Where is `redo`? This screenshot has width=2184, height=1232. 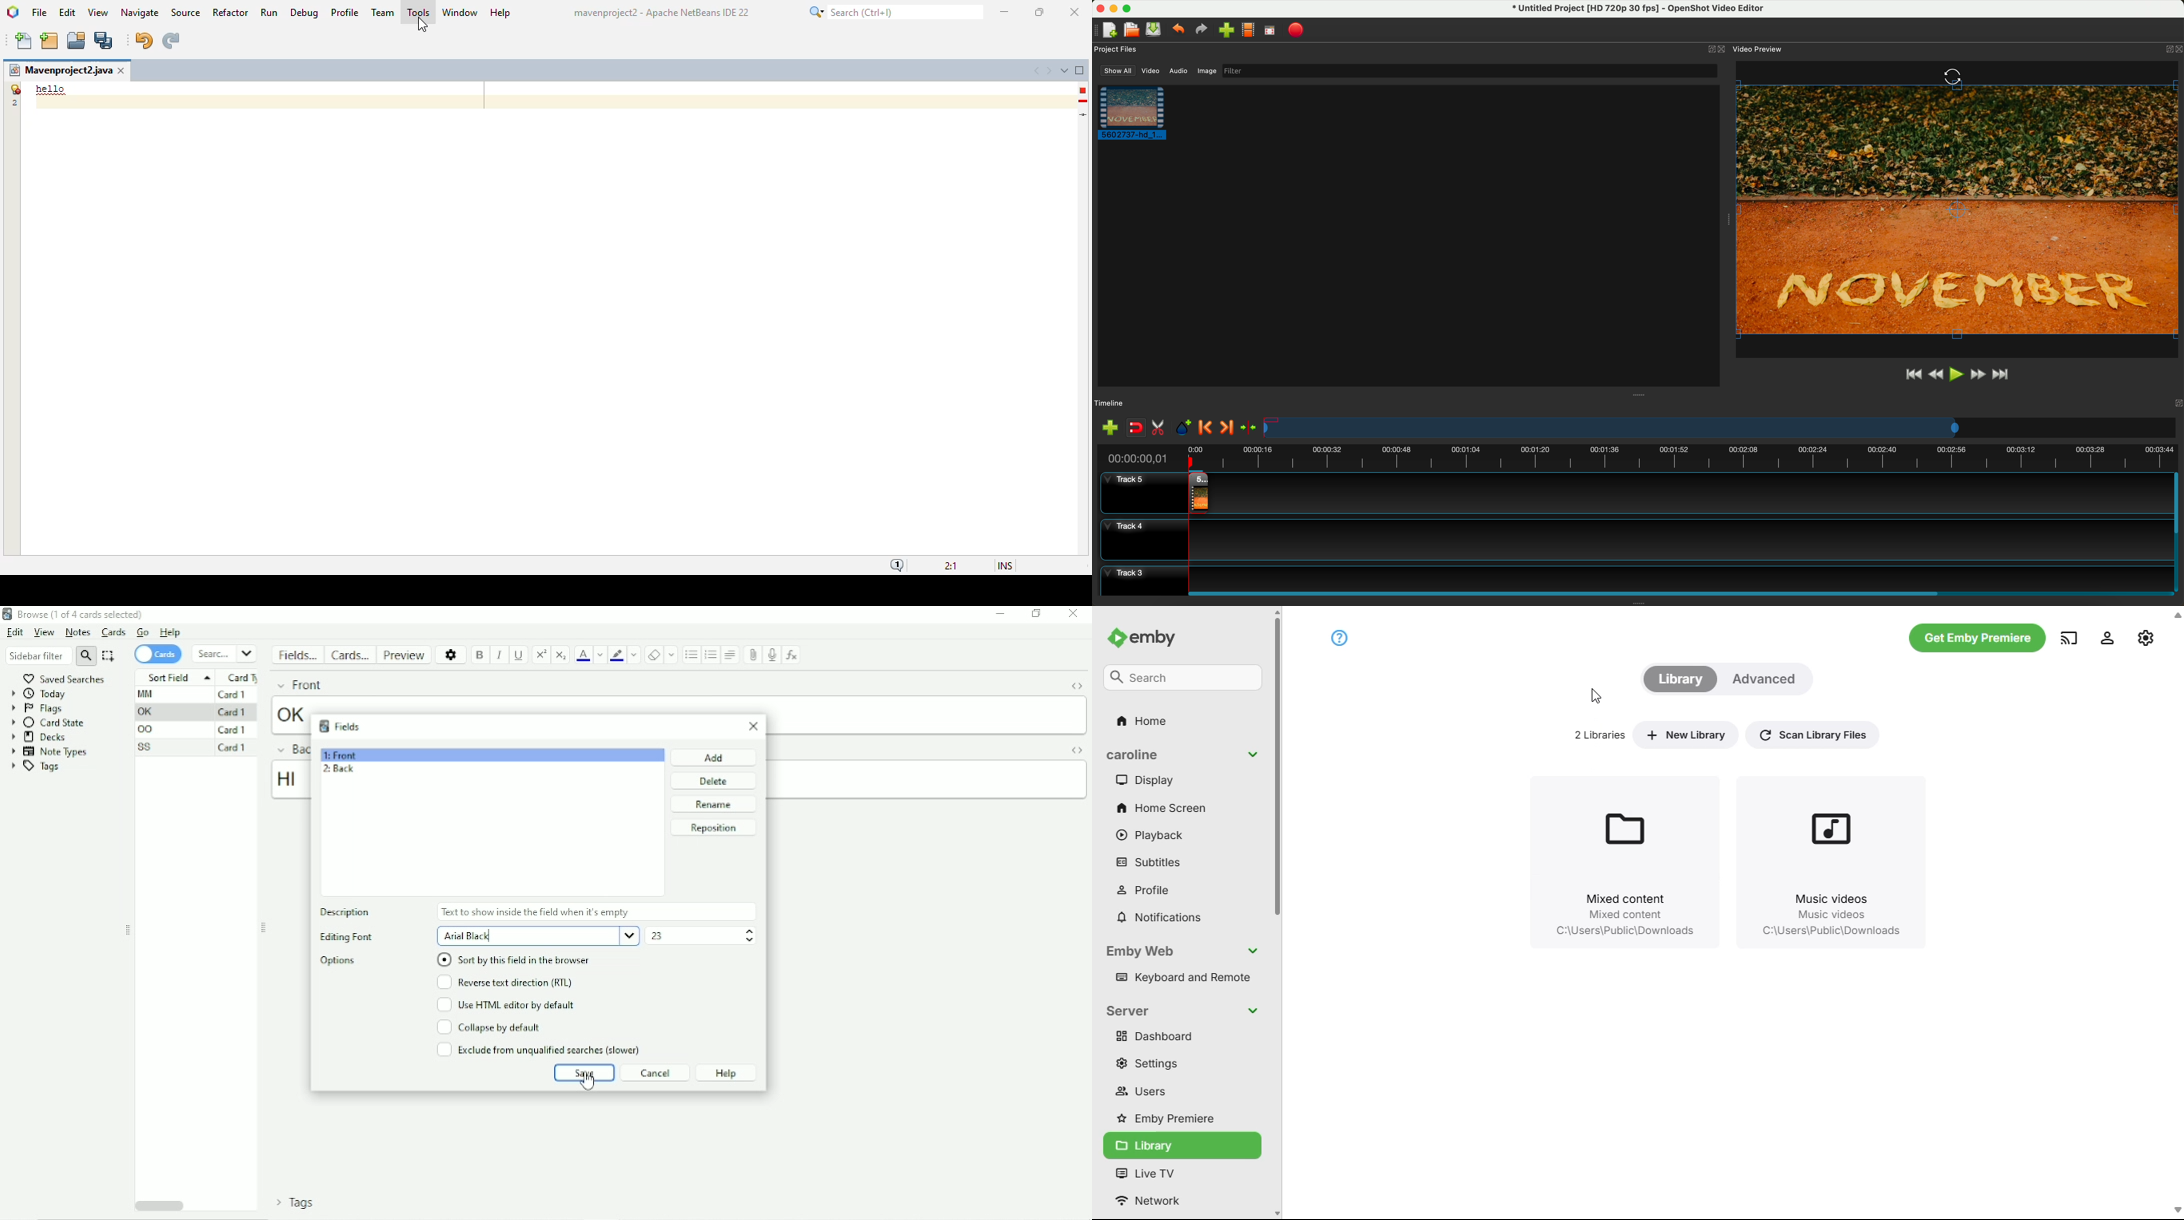 redo is located at coordinates (1202, 30).